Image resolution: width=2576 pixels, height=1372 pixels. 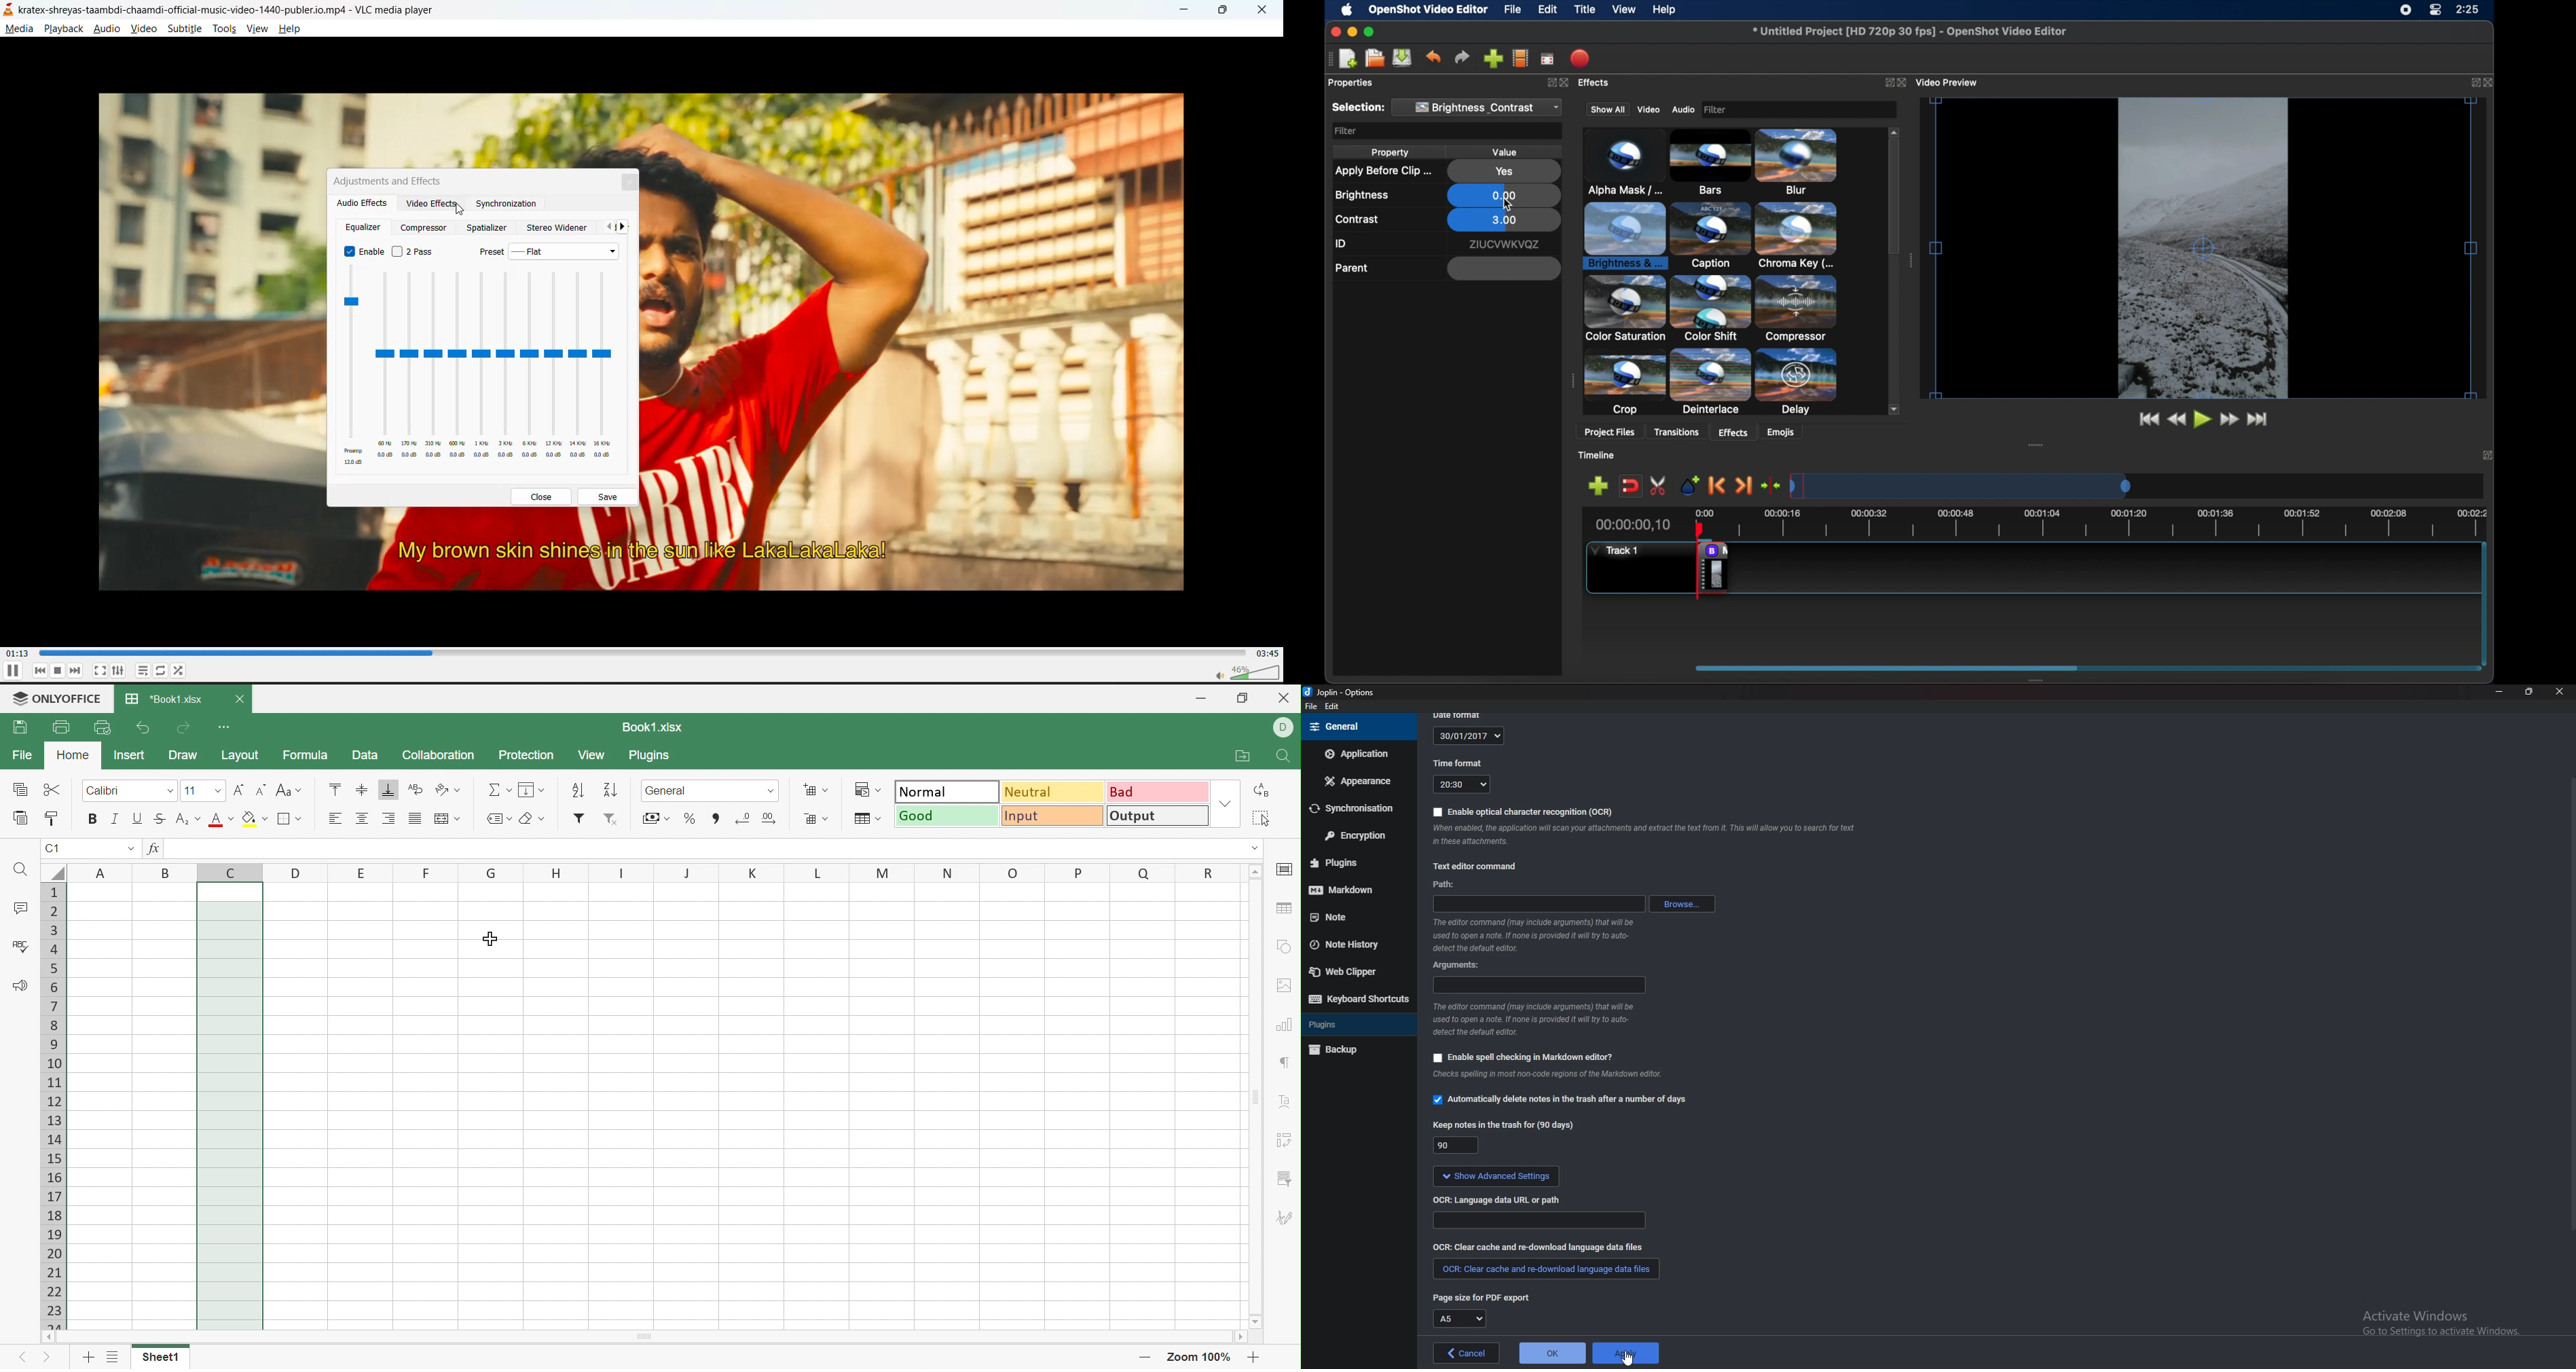 What do you see at coordinates (827, 789) in the screenshot?
I see `Drop Down` at bounding box center [827, 789].